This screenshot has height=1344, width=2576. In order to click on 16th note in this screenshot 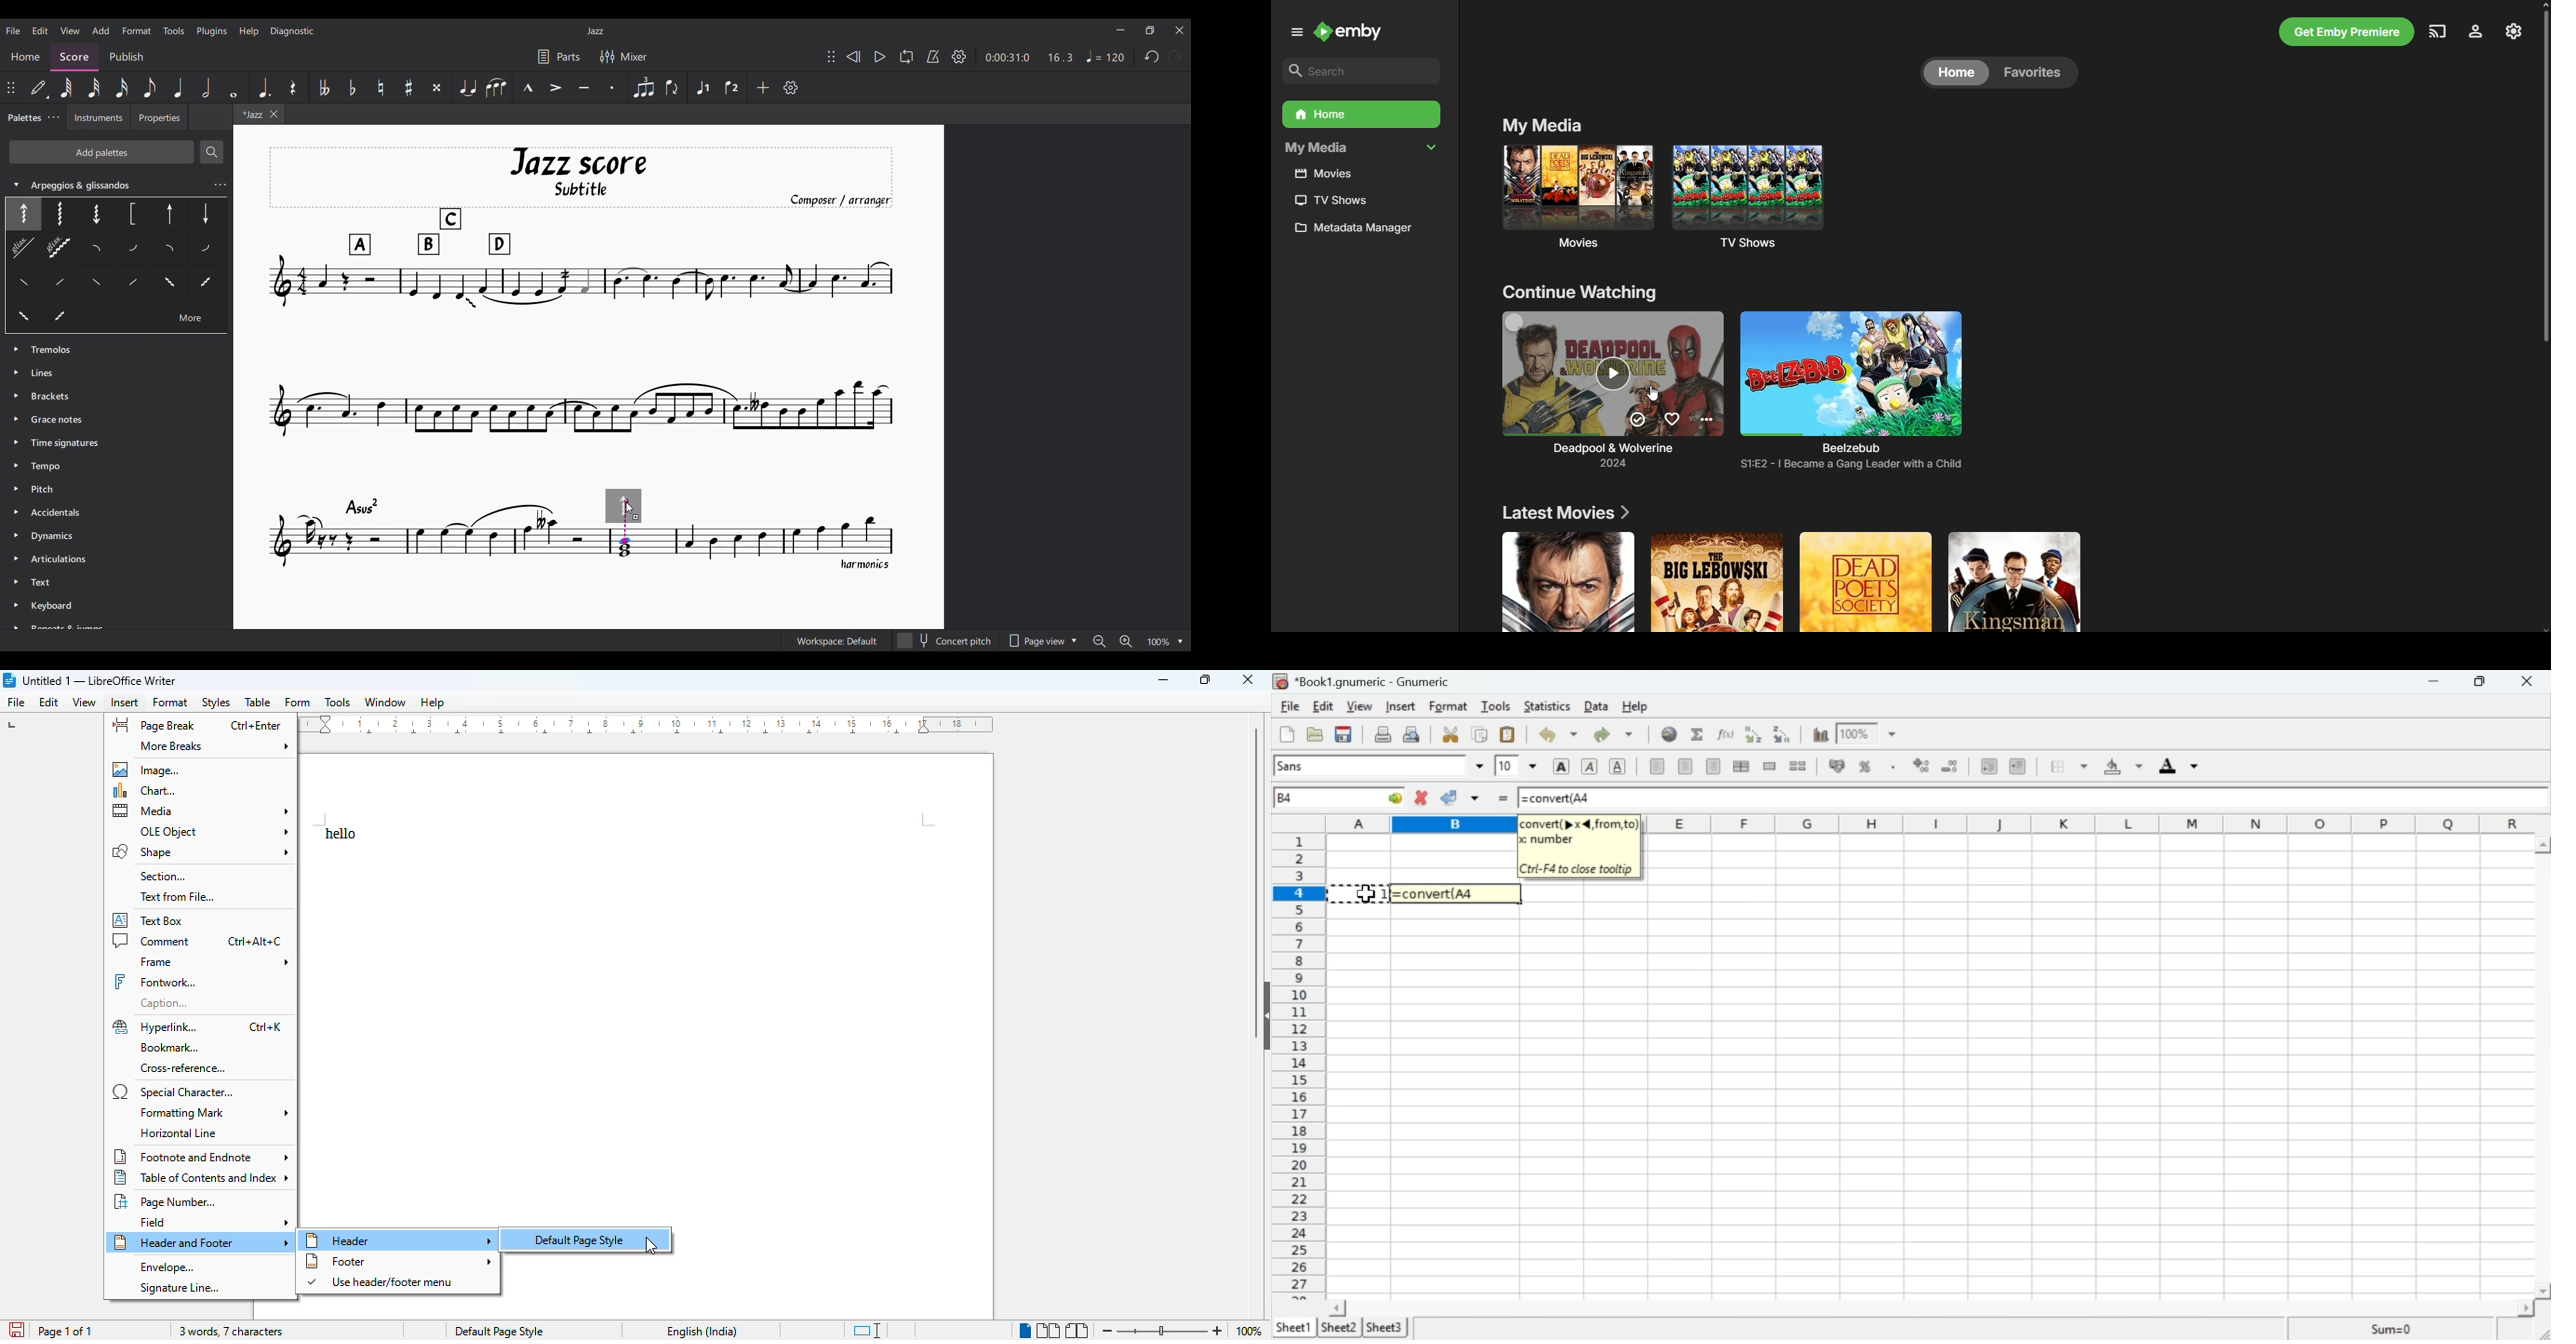, I will do `click(121, 87)`.